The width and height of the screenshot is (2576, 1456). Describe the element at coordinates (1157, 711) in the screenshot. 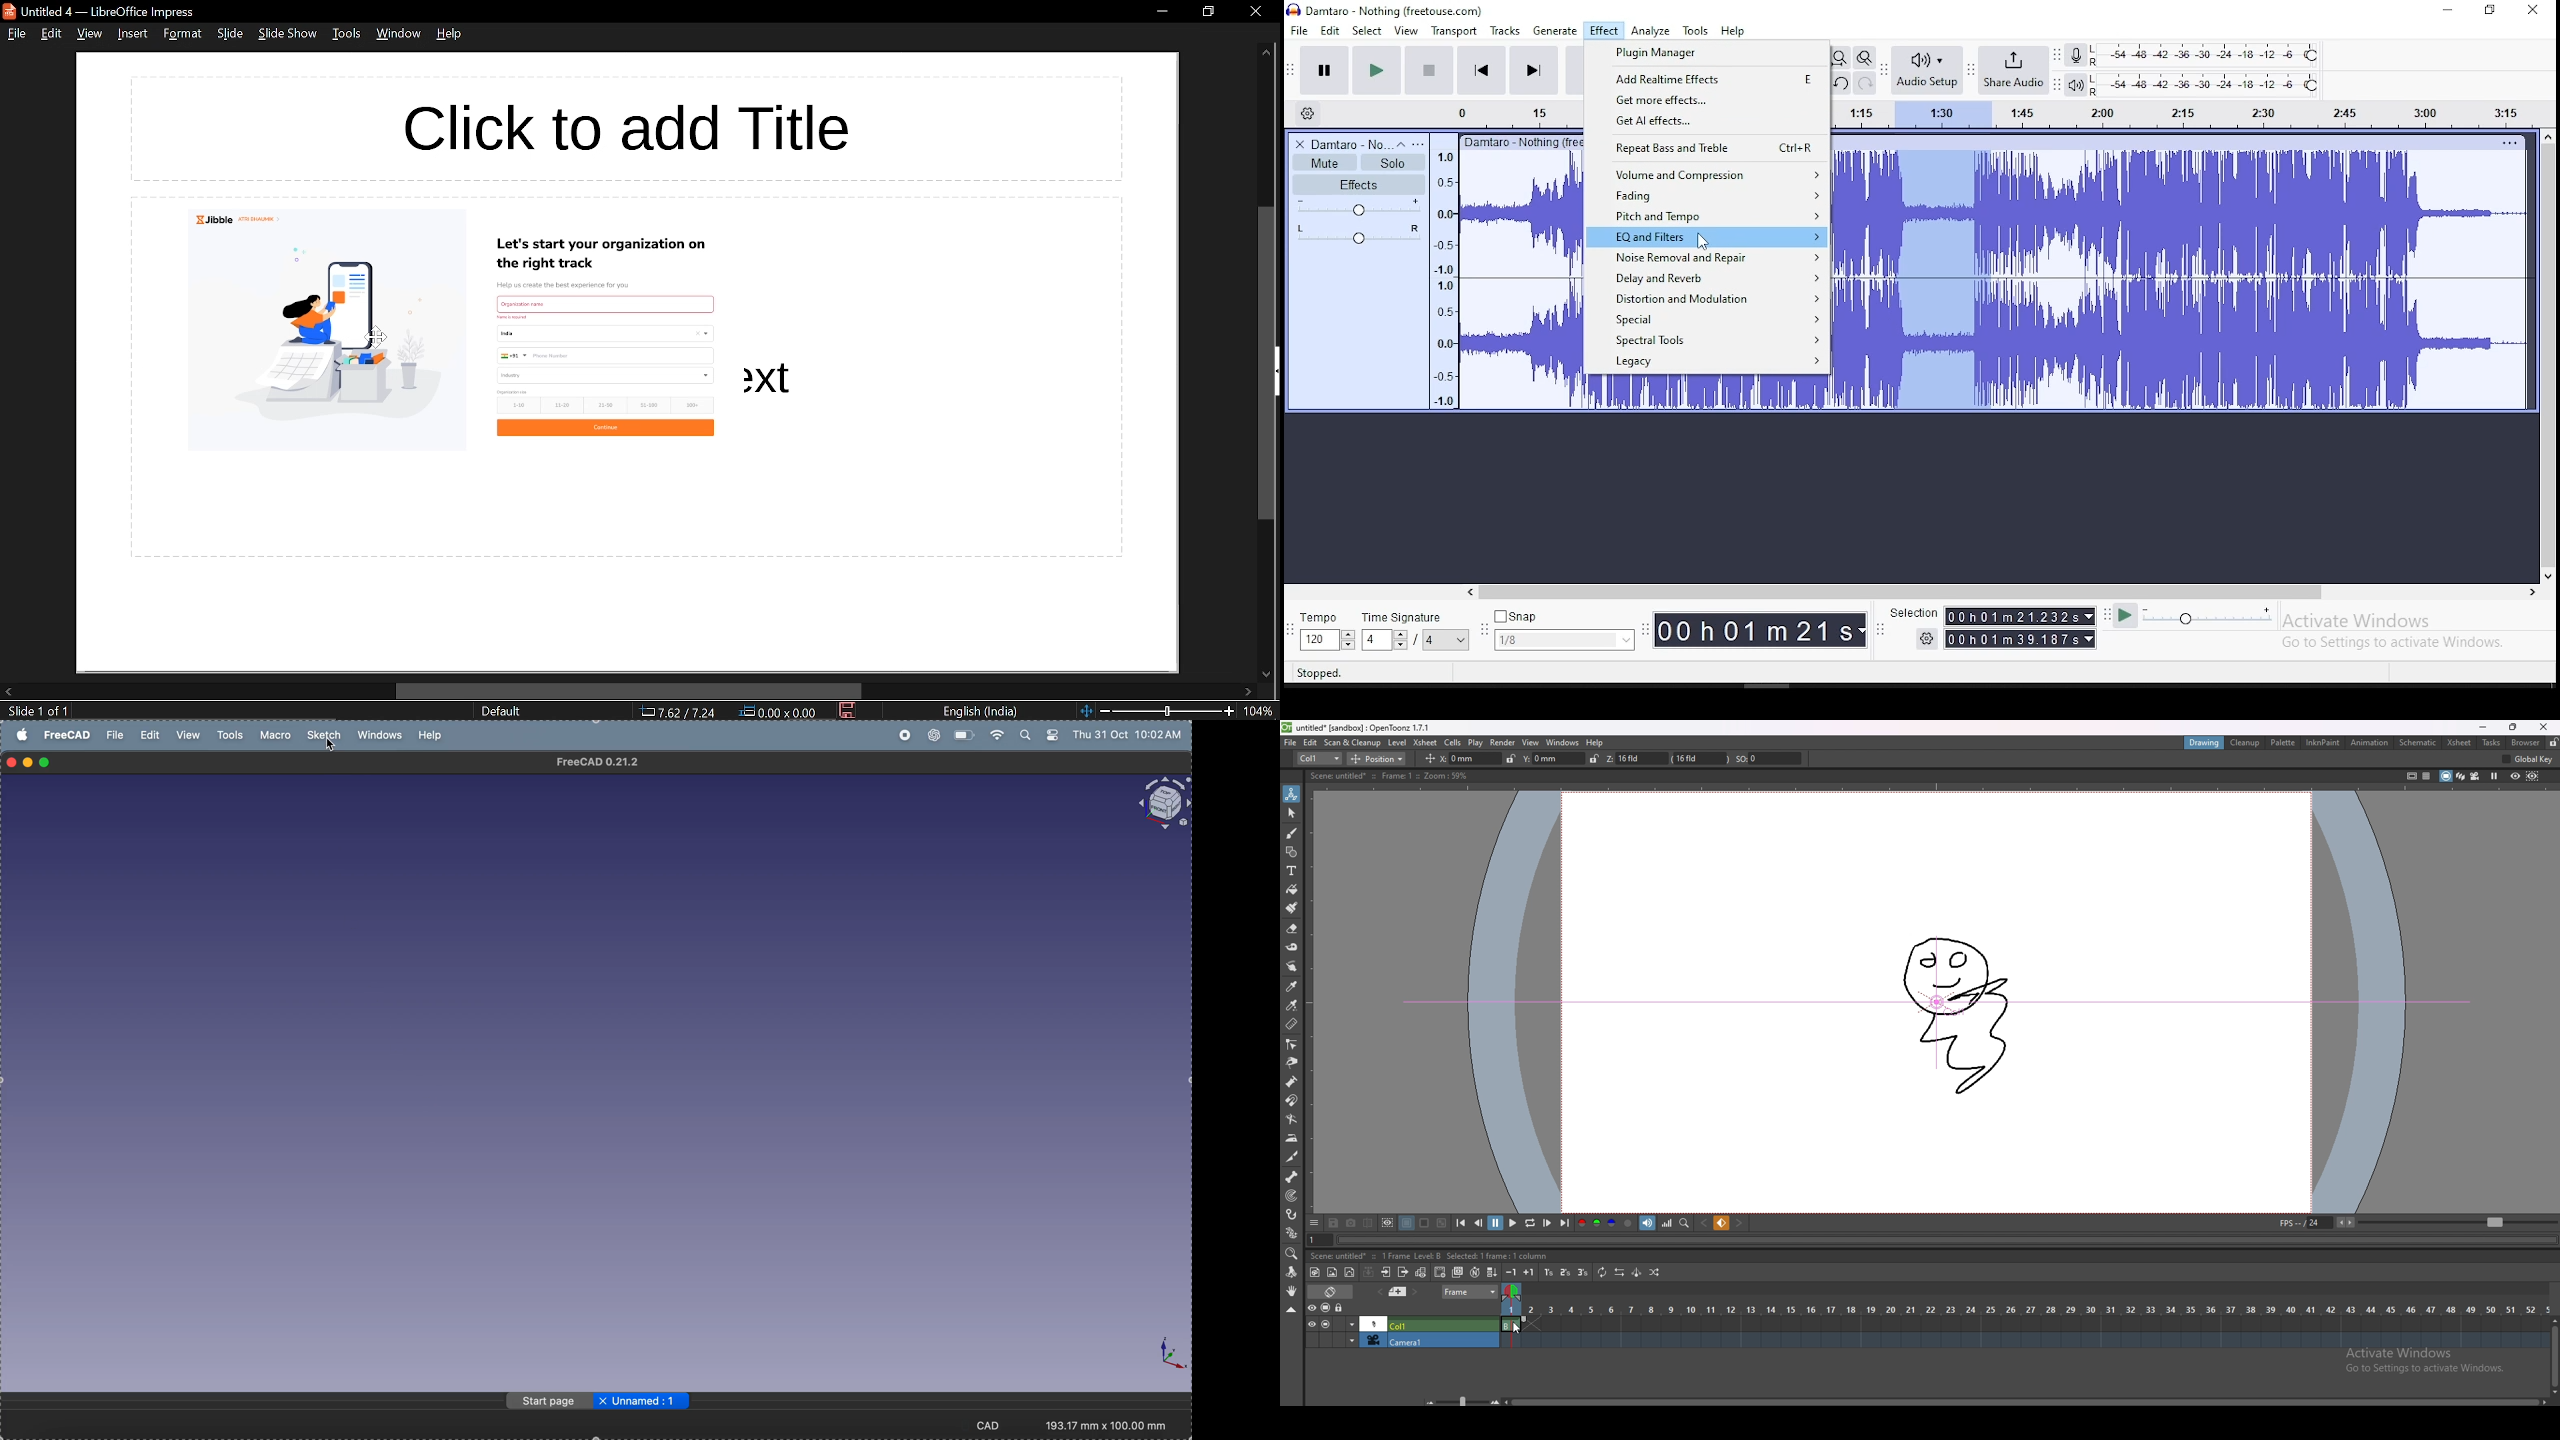

I see `change zoom` at that location.